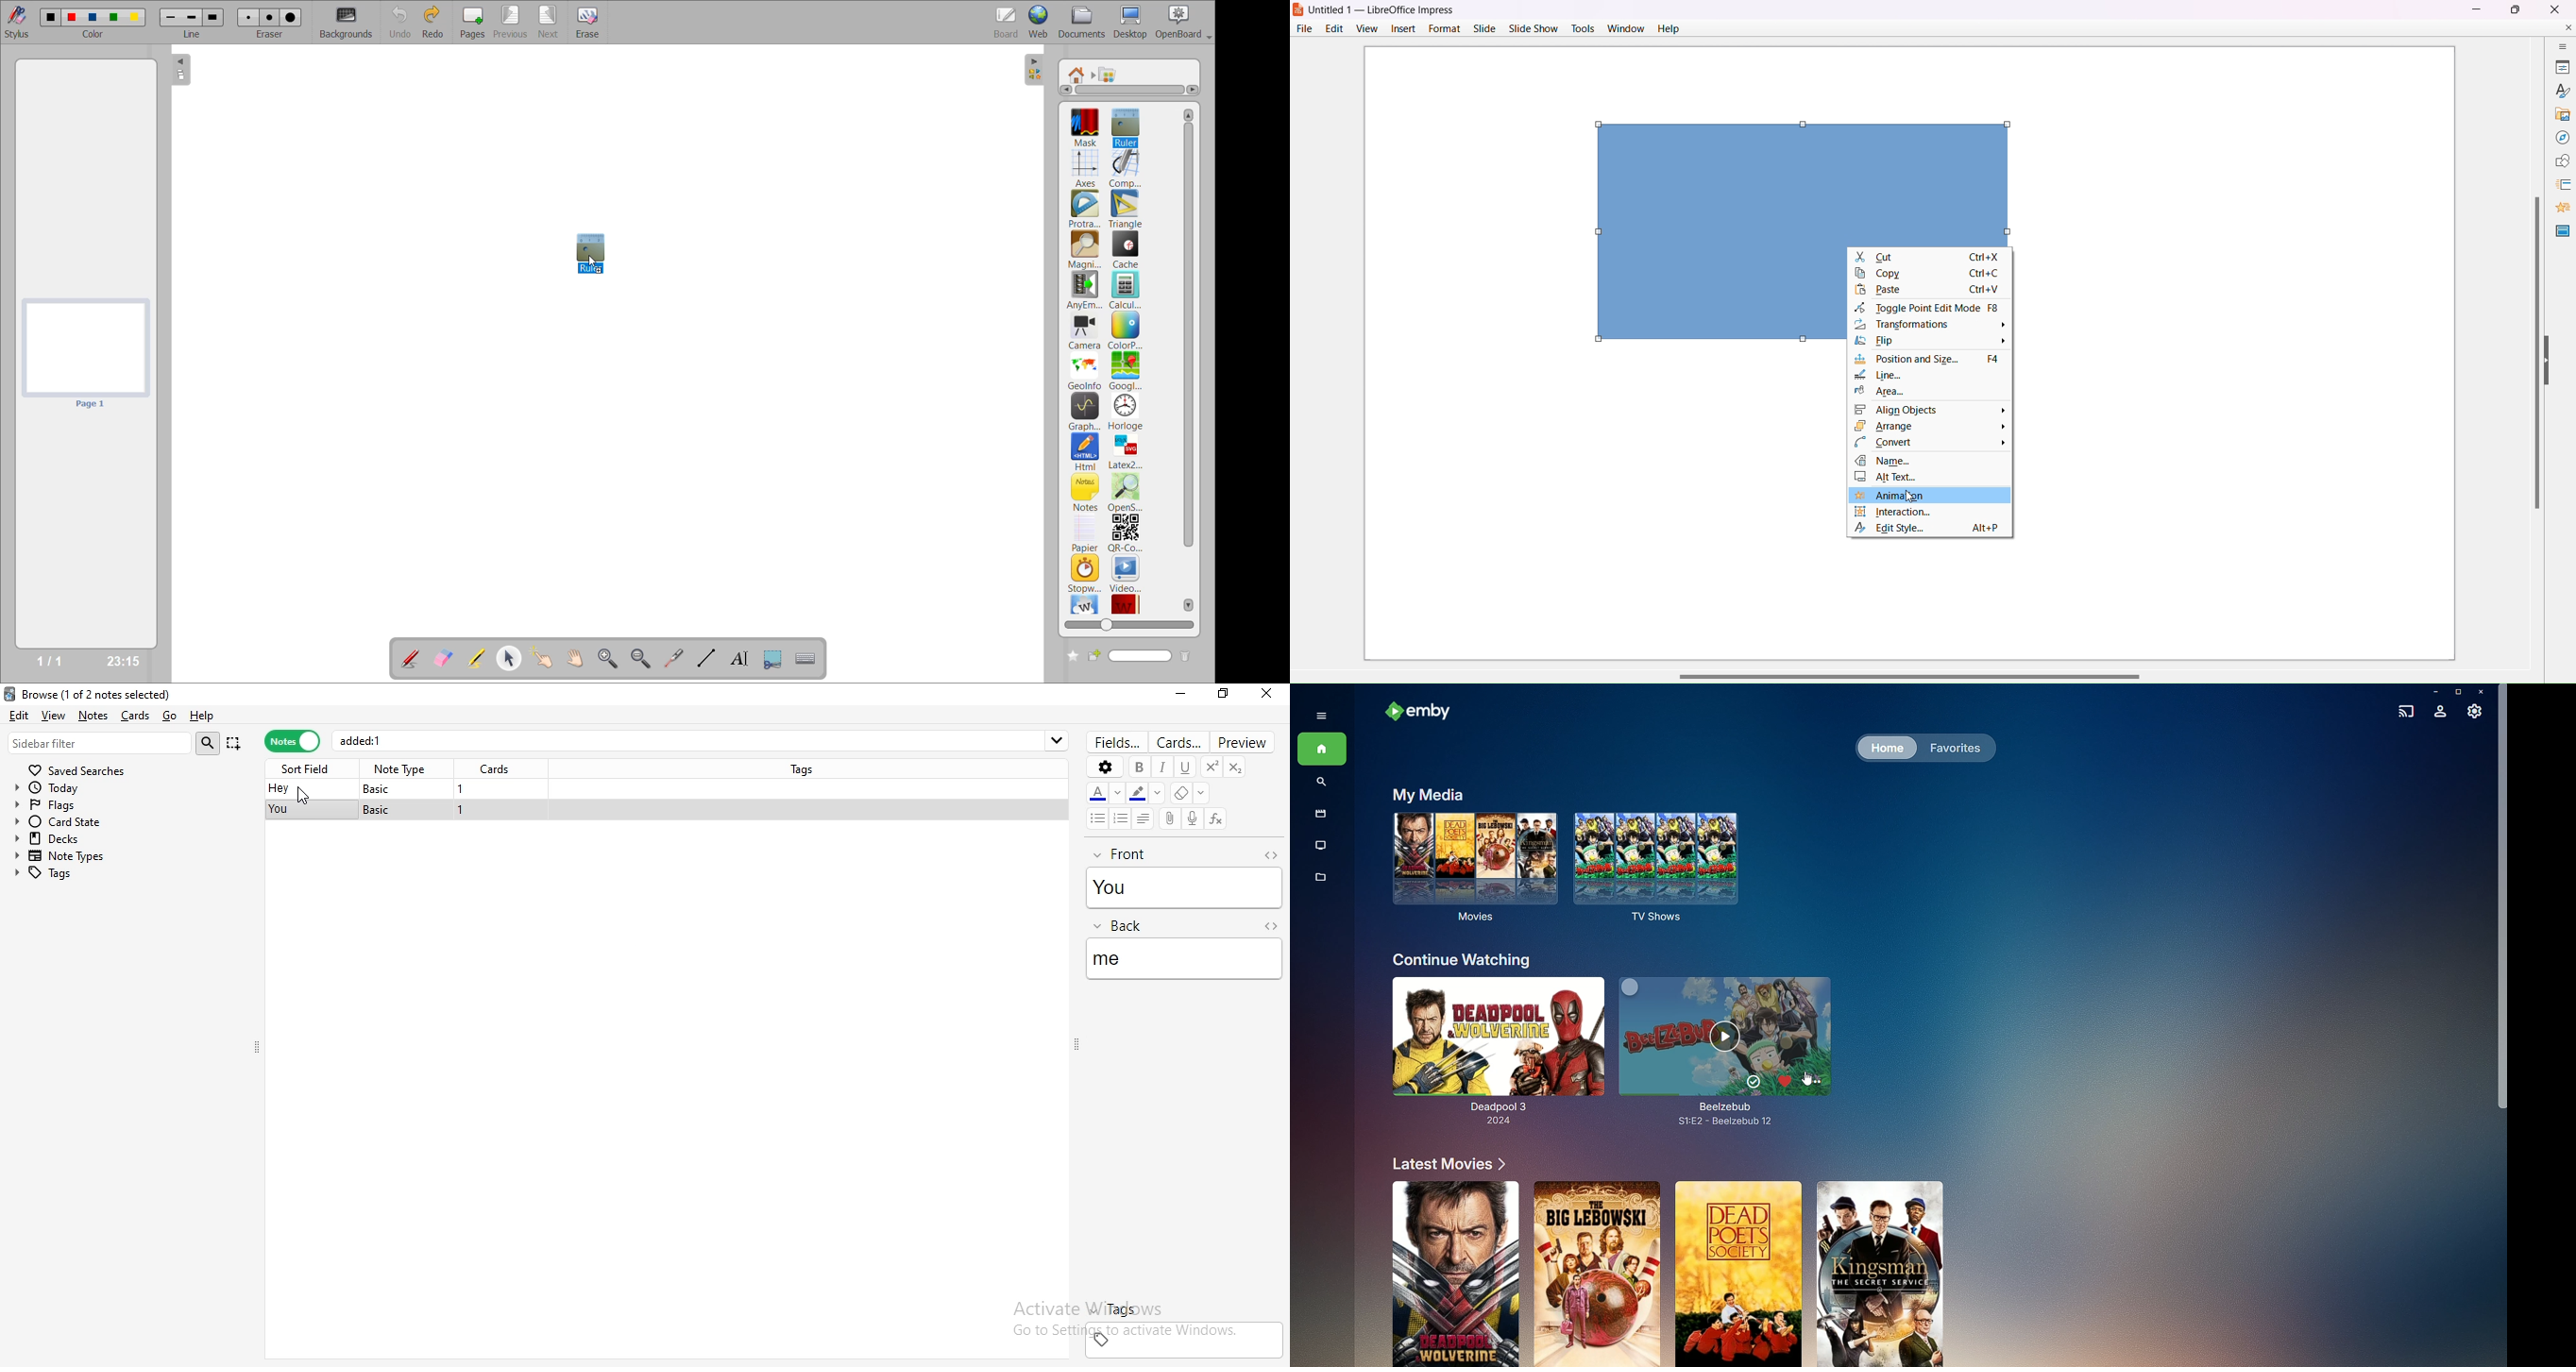  Describe the element at coordinates (1170, 819) in the screenshot. I see `attach` at that location.